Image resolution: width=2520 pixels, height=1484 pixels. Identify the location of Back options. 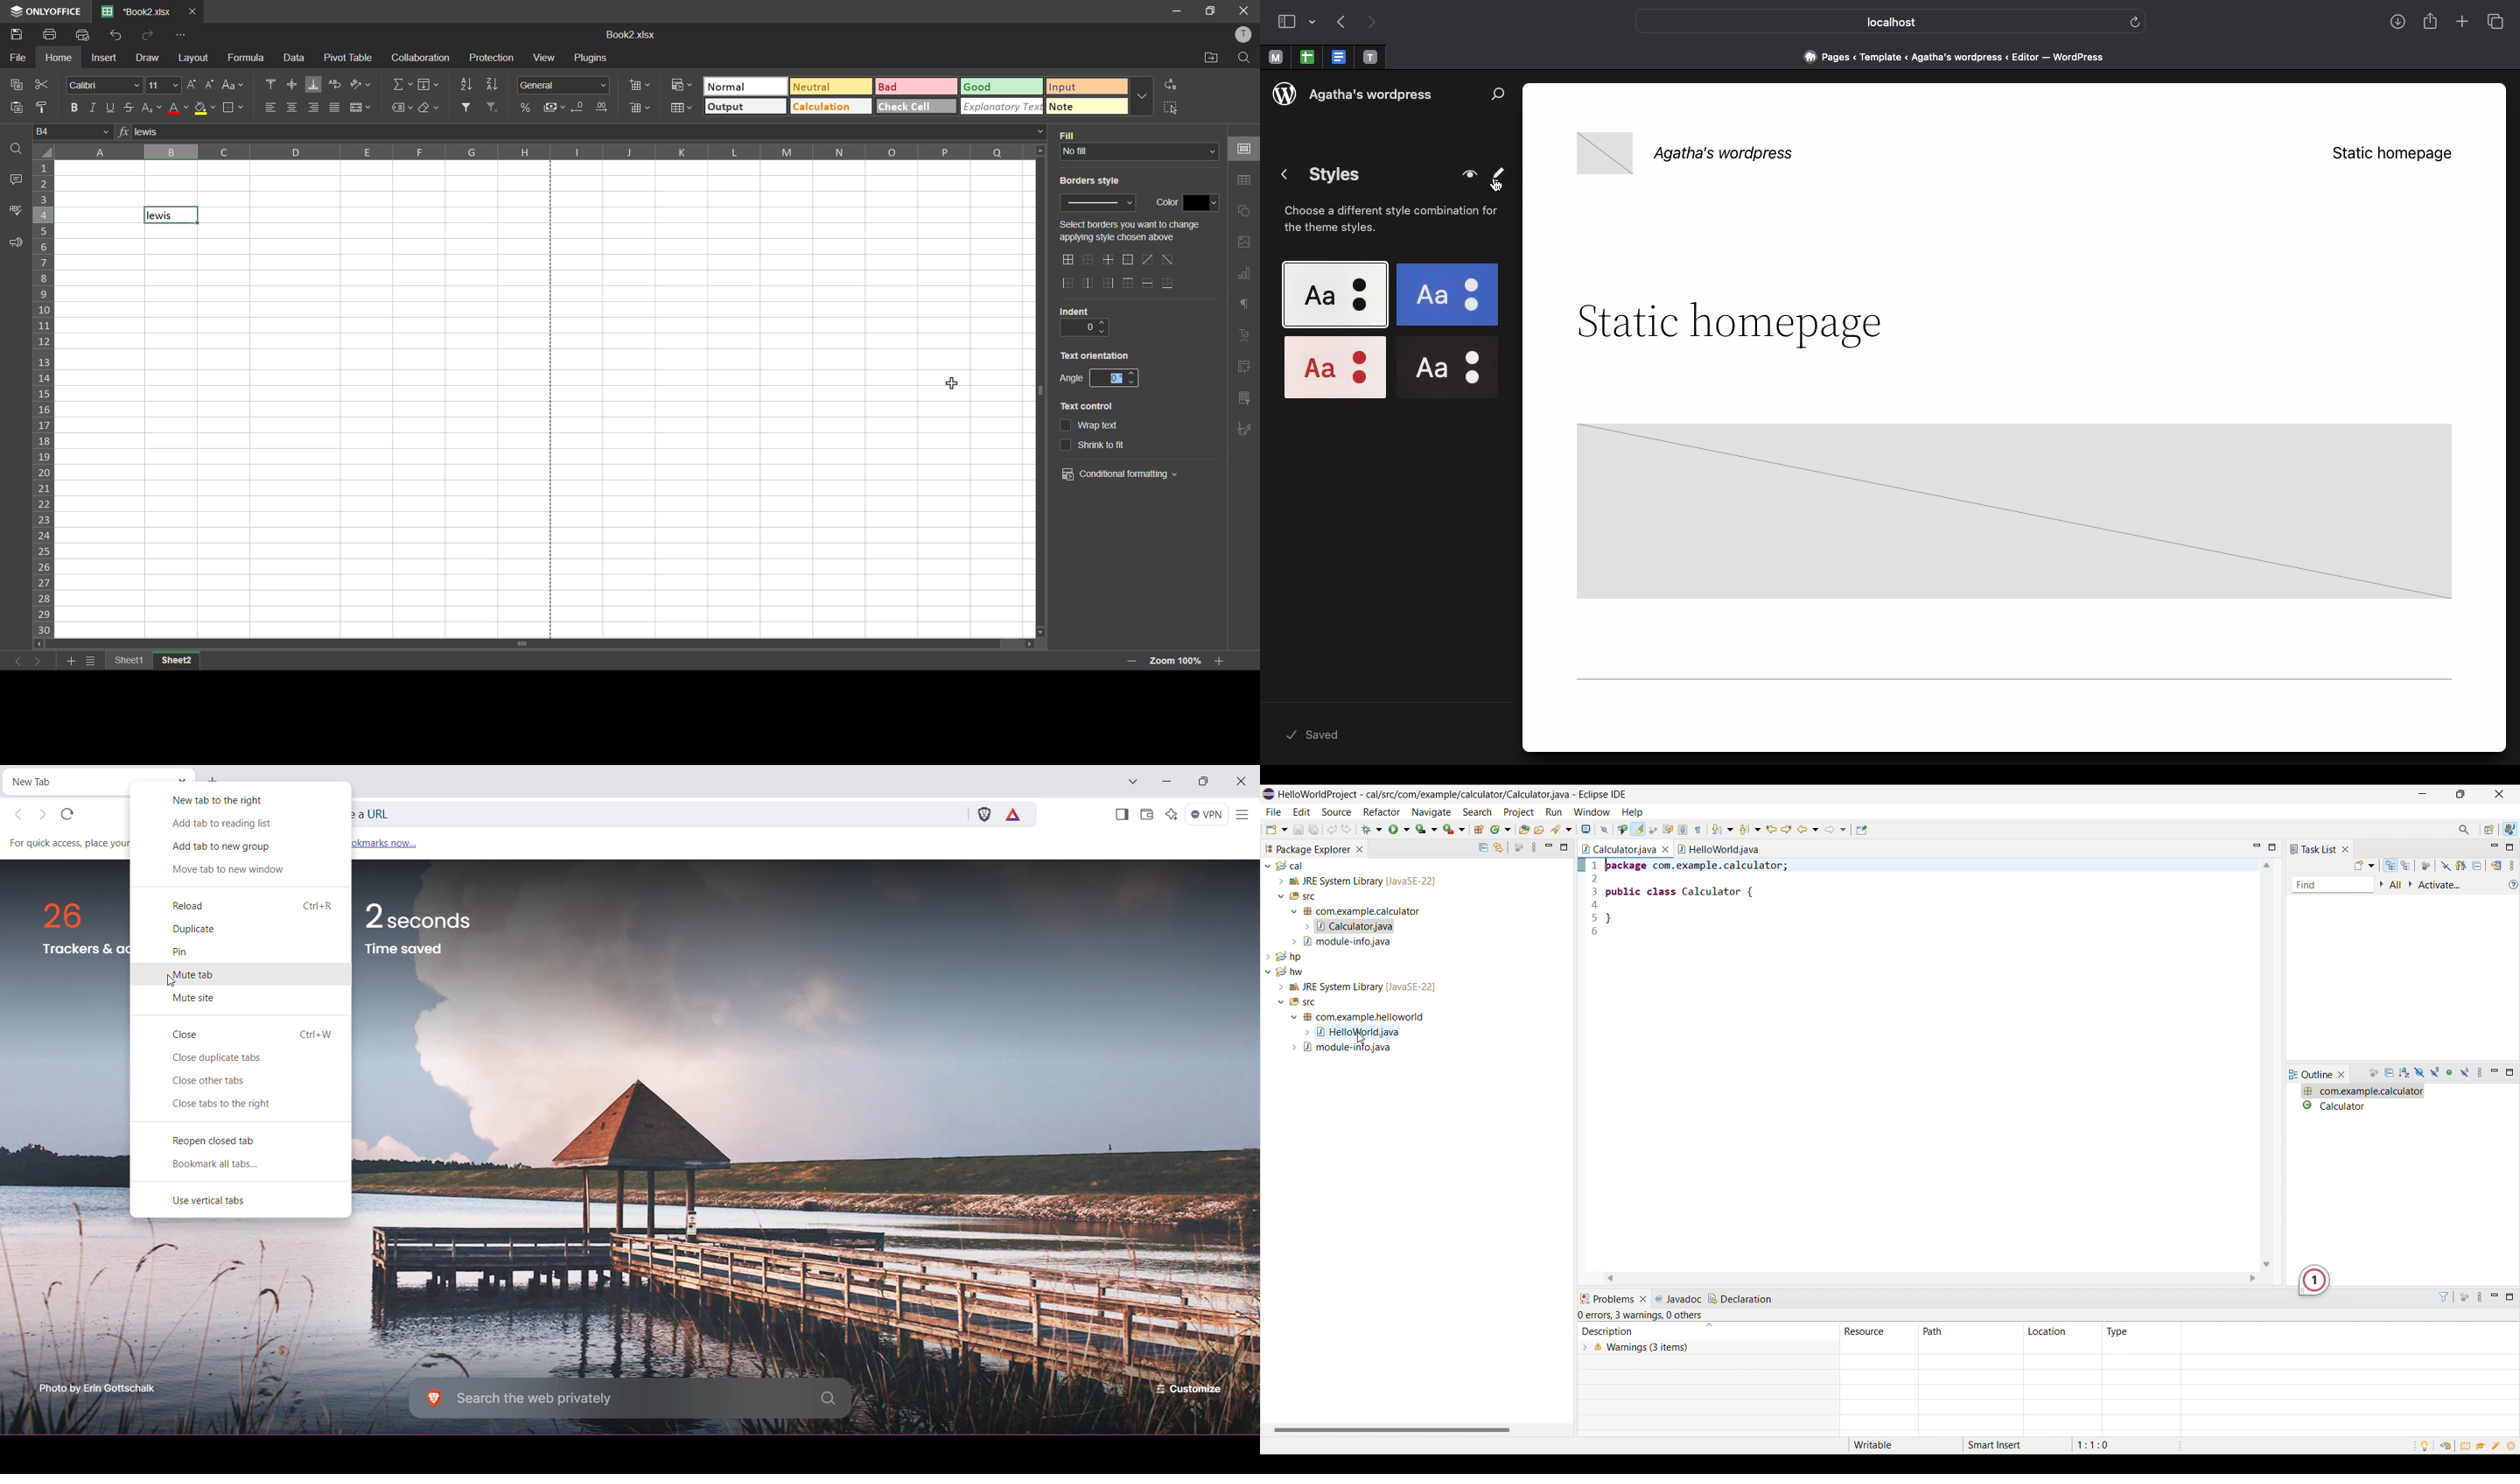
(1809, 829).